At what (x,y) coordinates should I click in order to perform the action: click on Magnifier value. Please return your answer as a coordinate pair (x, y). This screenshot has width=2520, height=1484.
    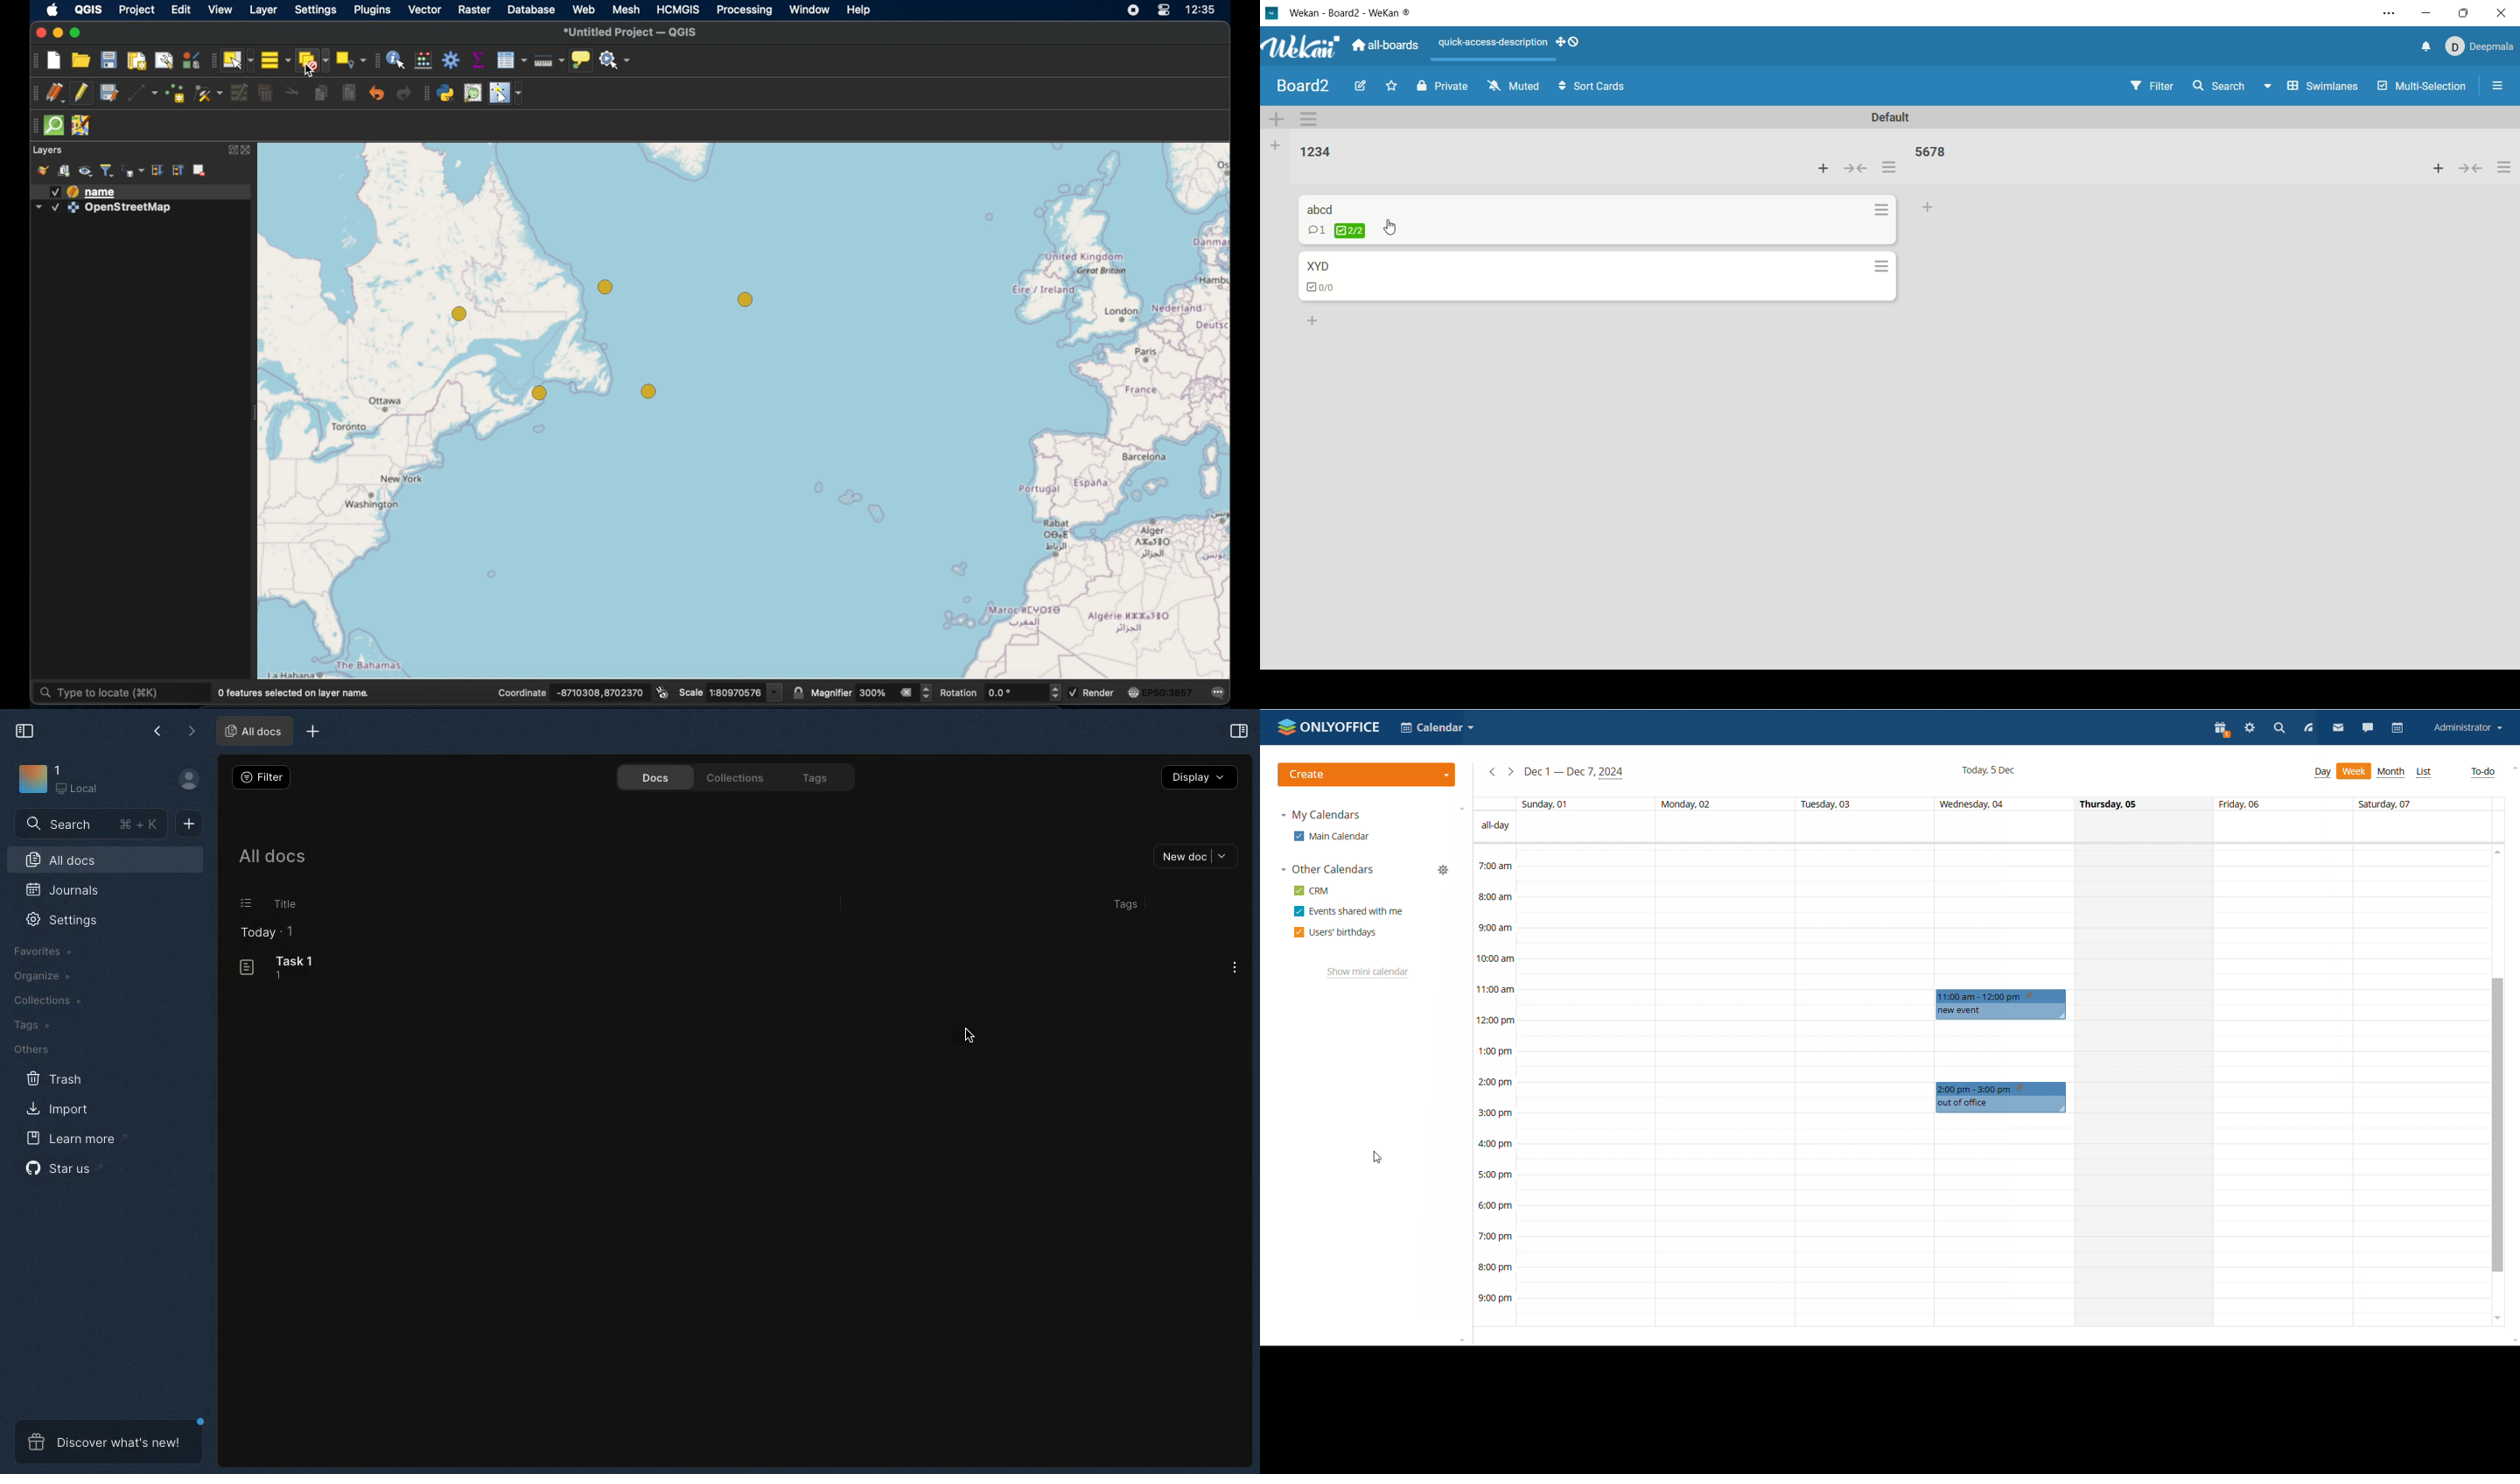
    Looking at the image, I should click on (873, 693).